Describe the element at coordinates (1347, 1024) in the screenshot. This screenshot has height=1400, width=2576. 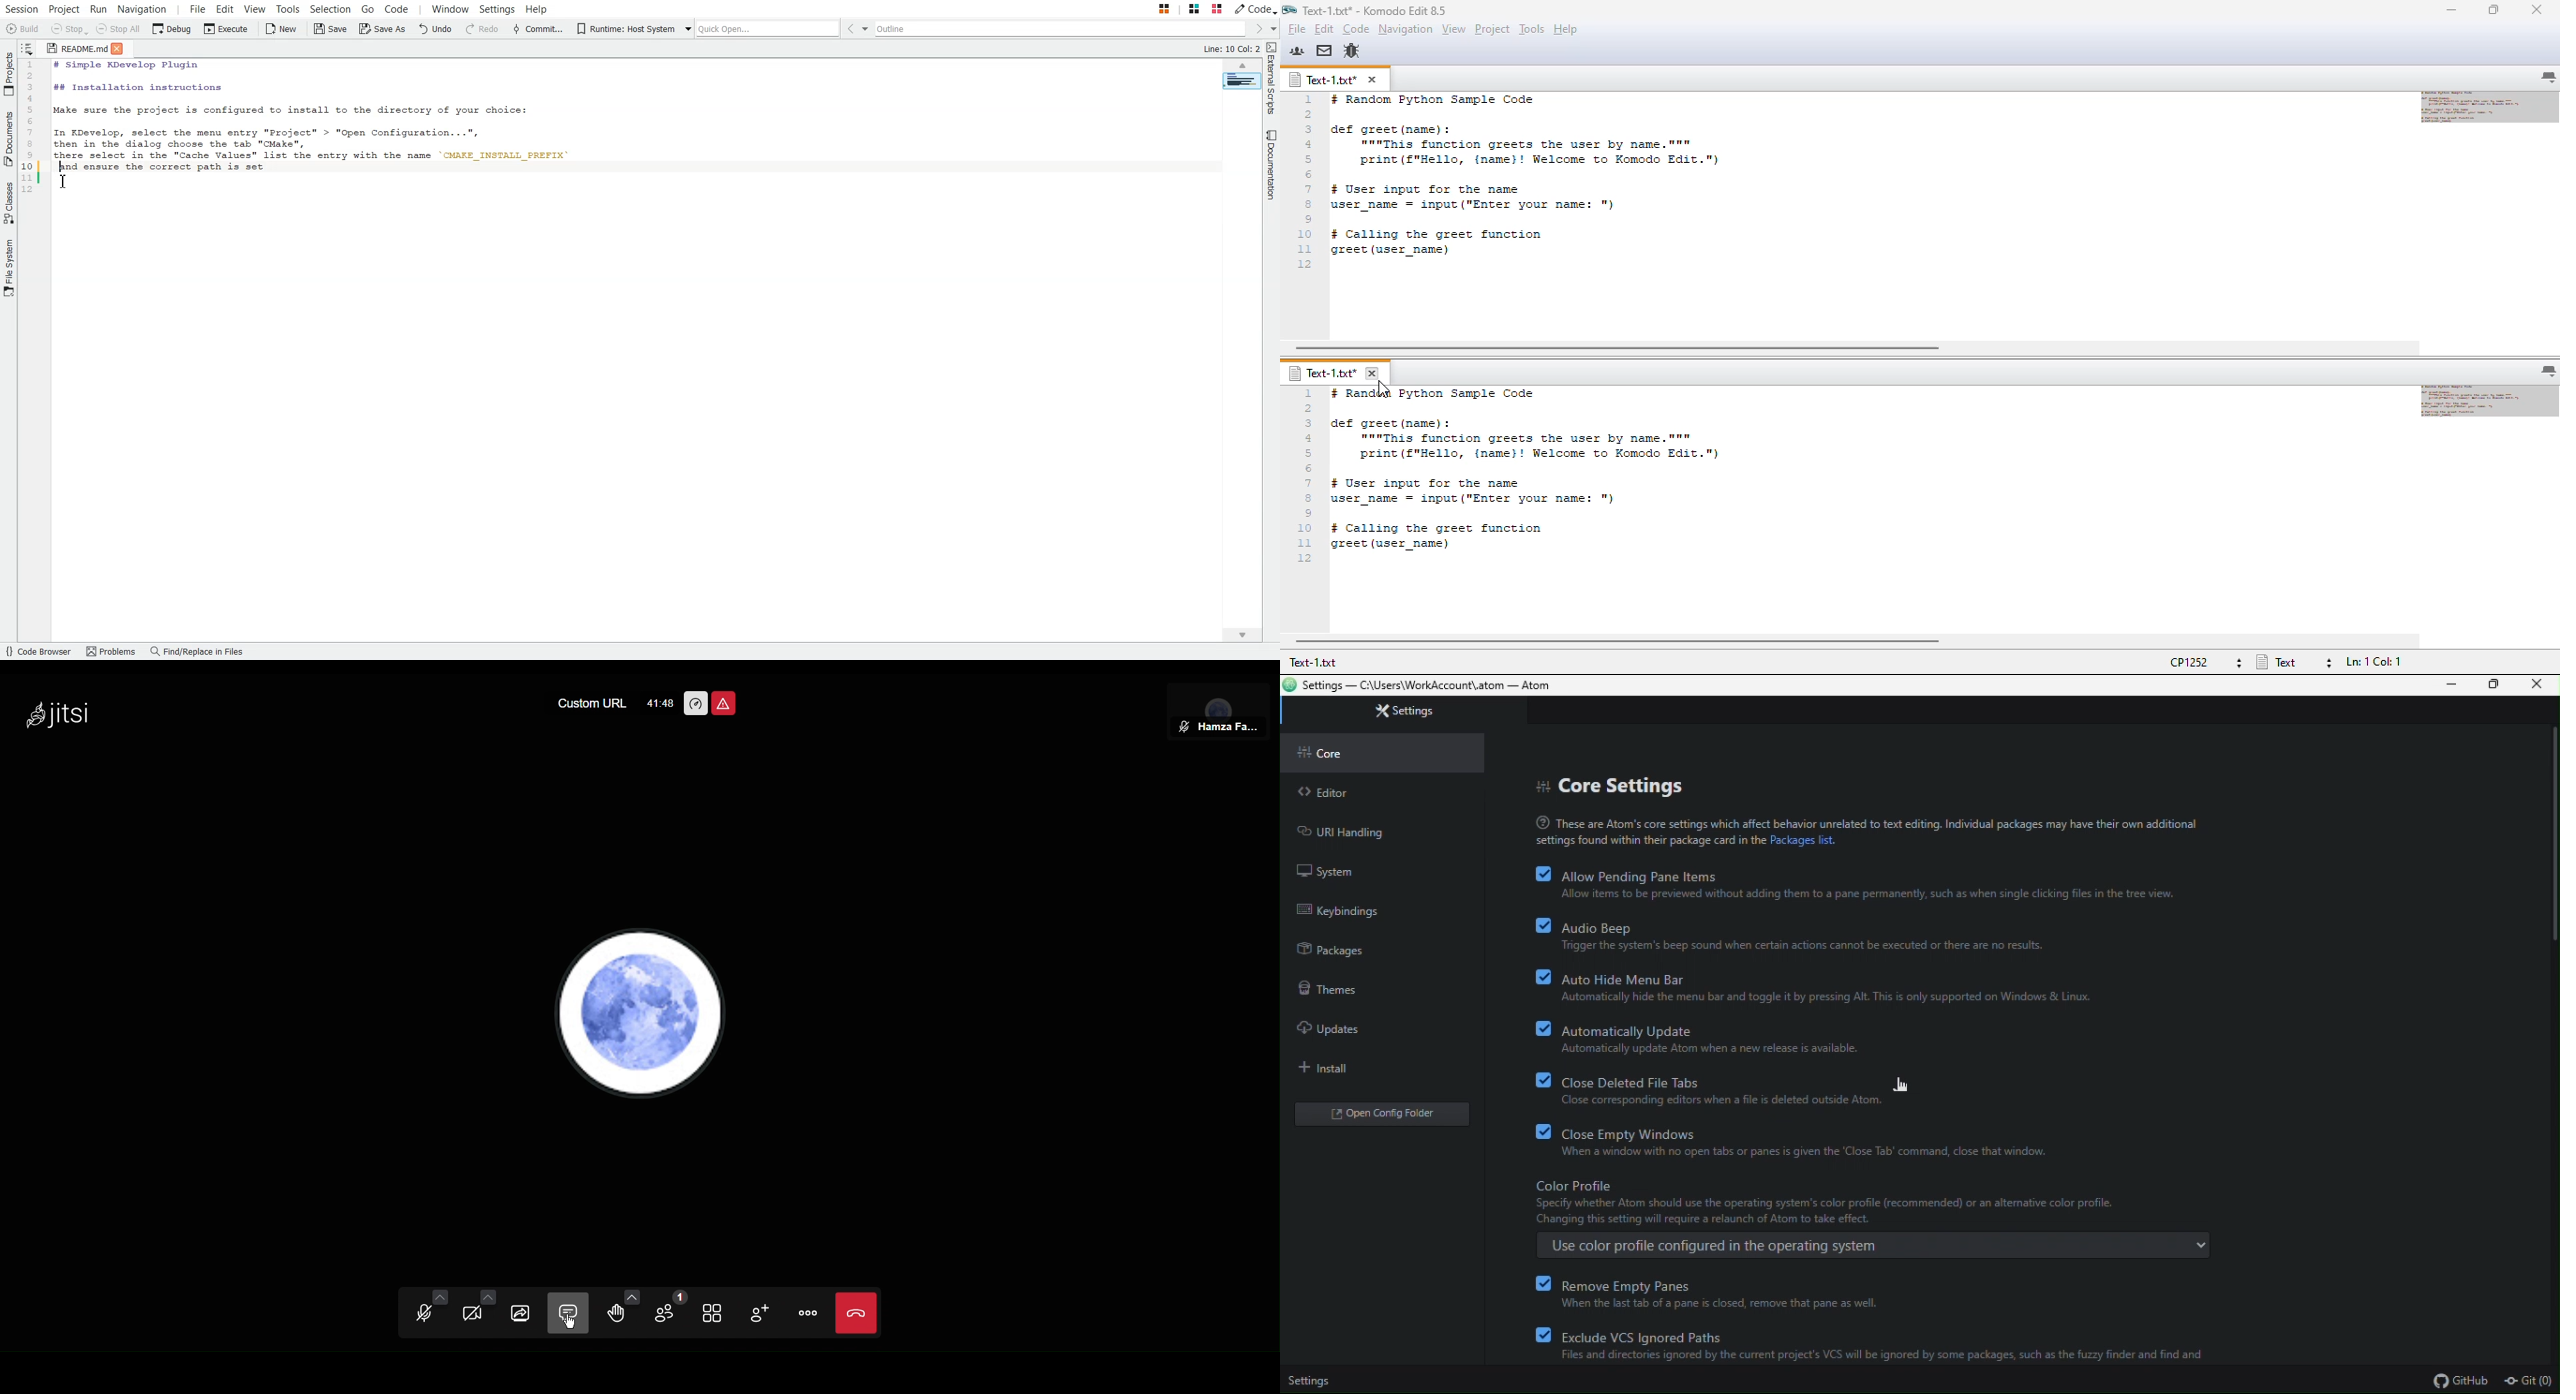
I see `Updates` at that location.